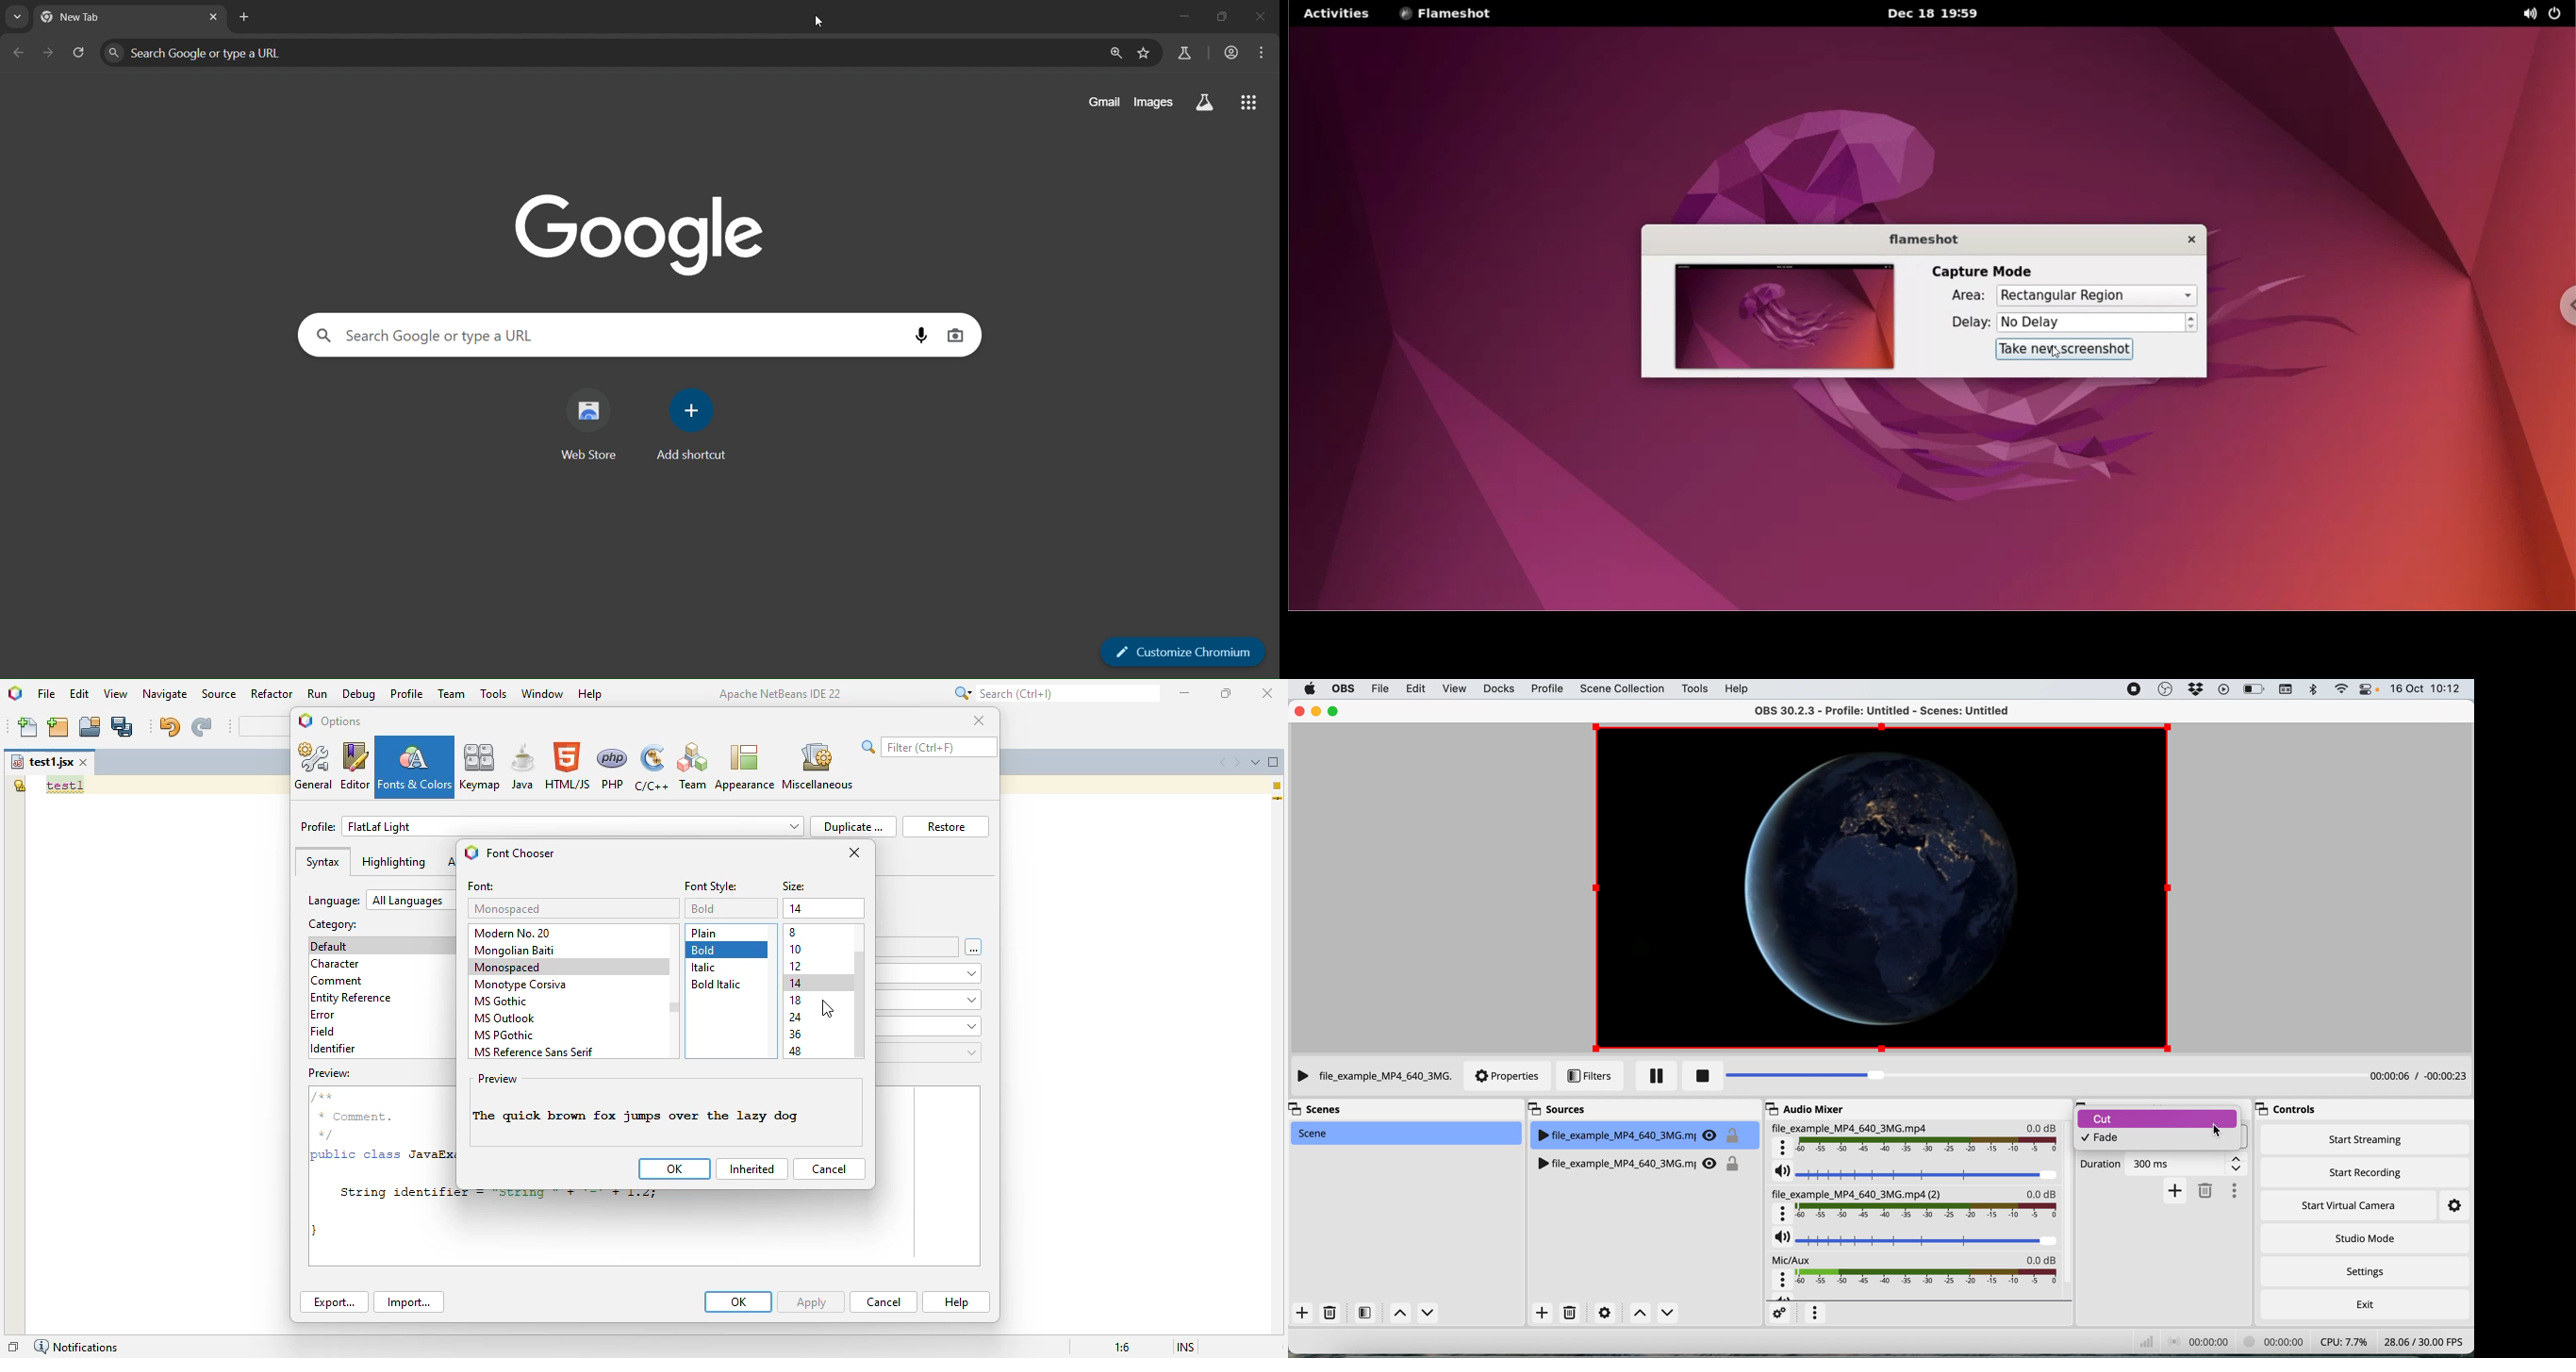 The height and width of the screenshot is (1372, 2576). I want to click on 00:00: 00, so click(2199, 1343).